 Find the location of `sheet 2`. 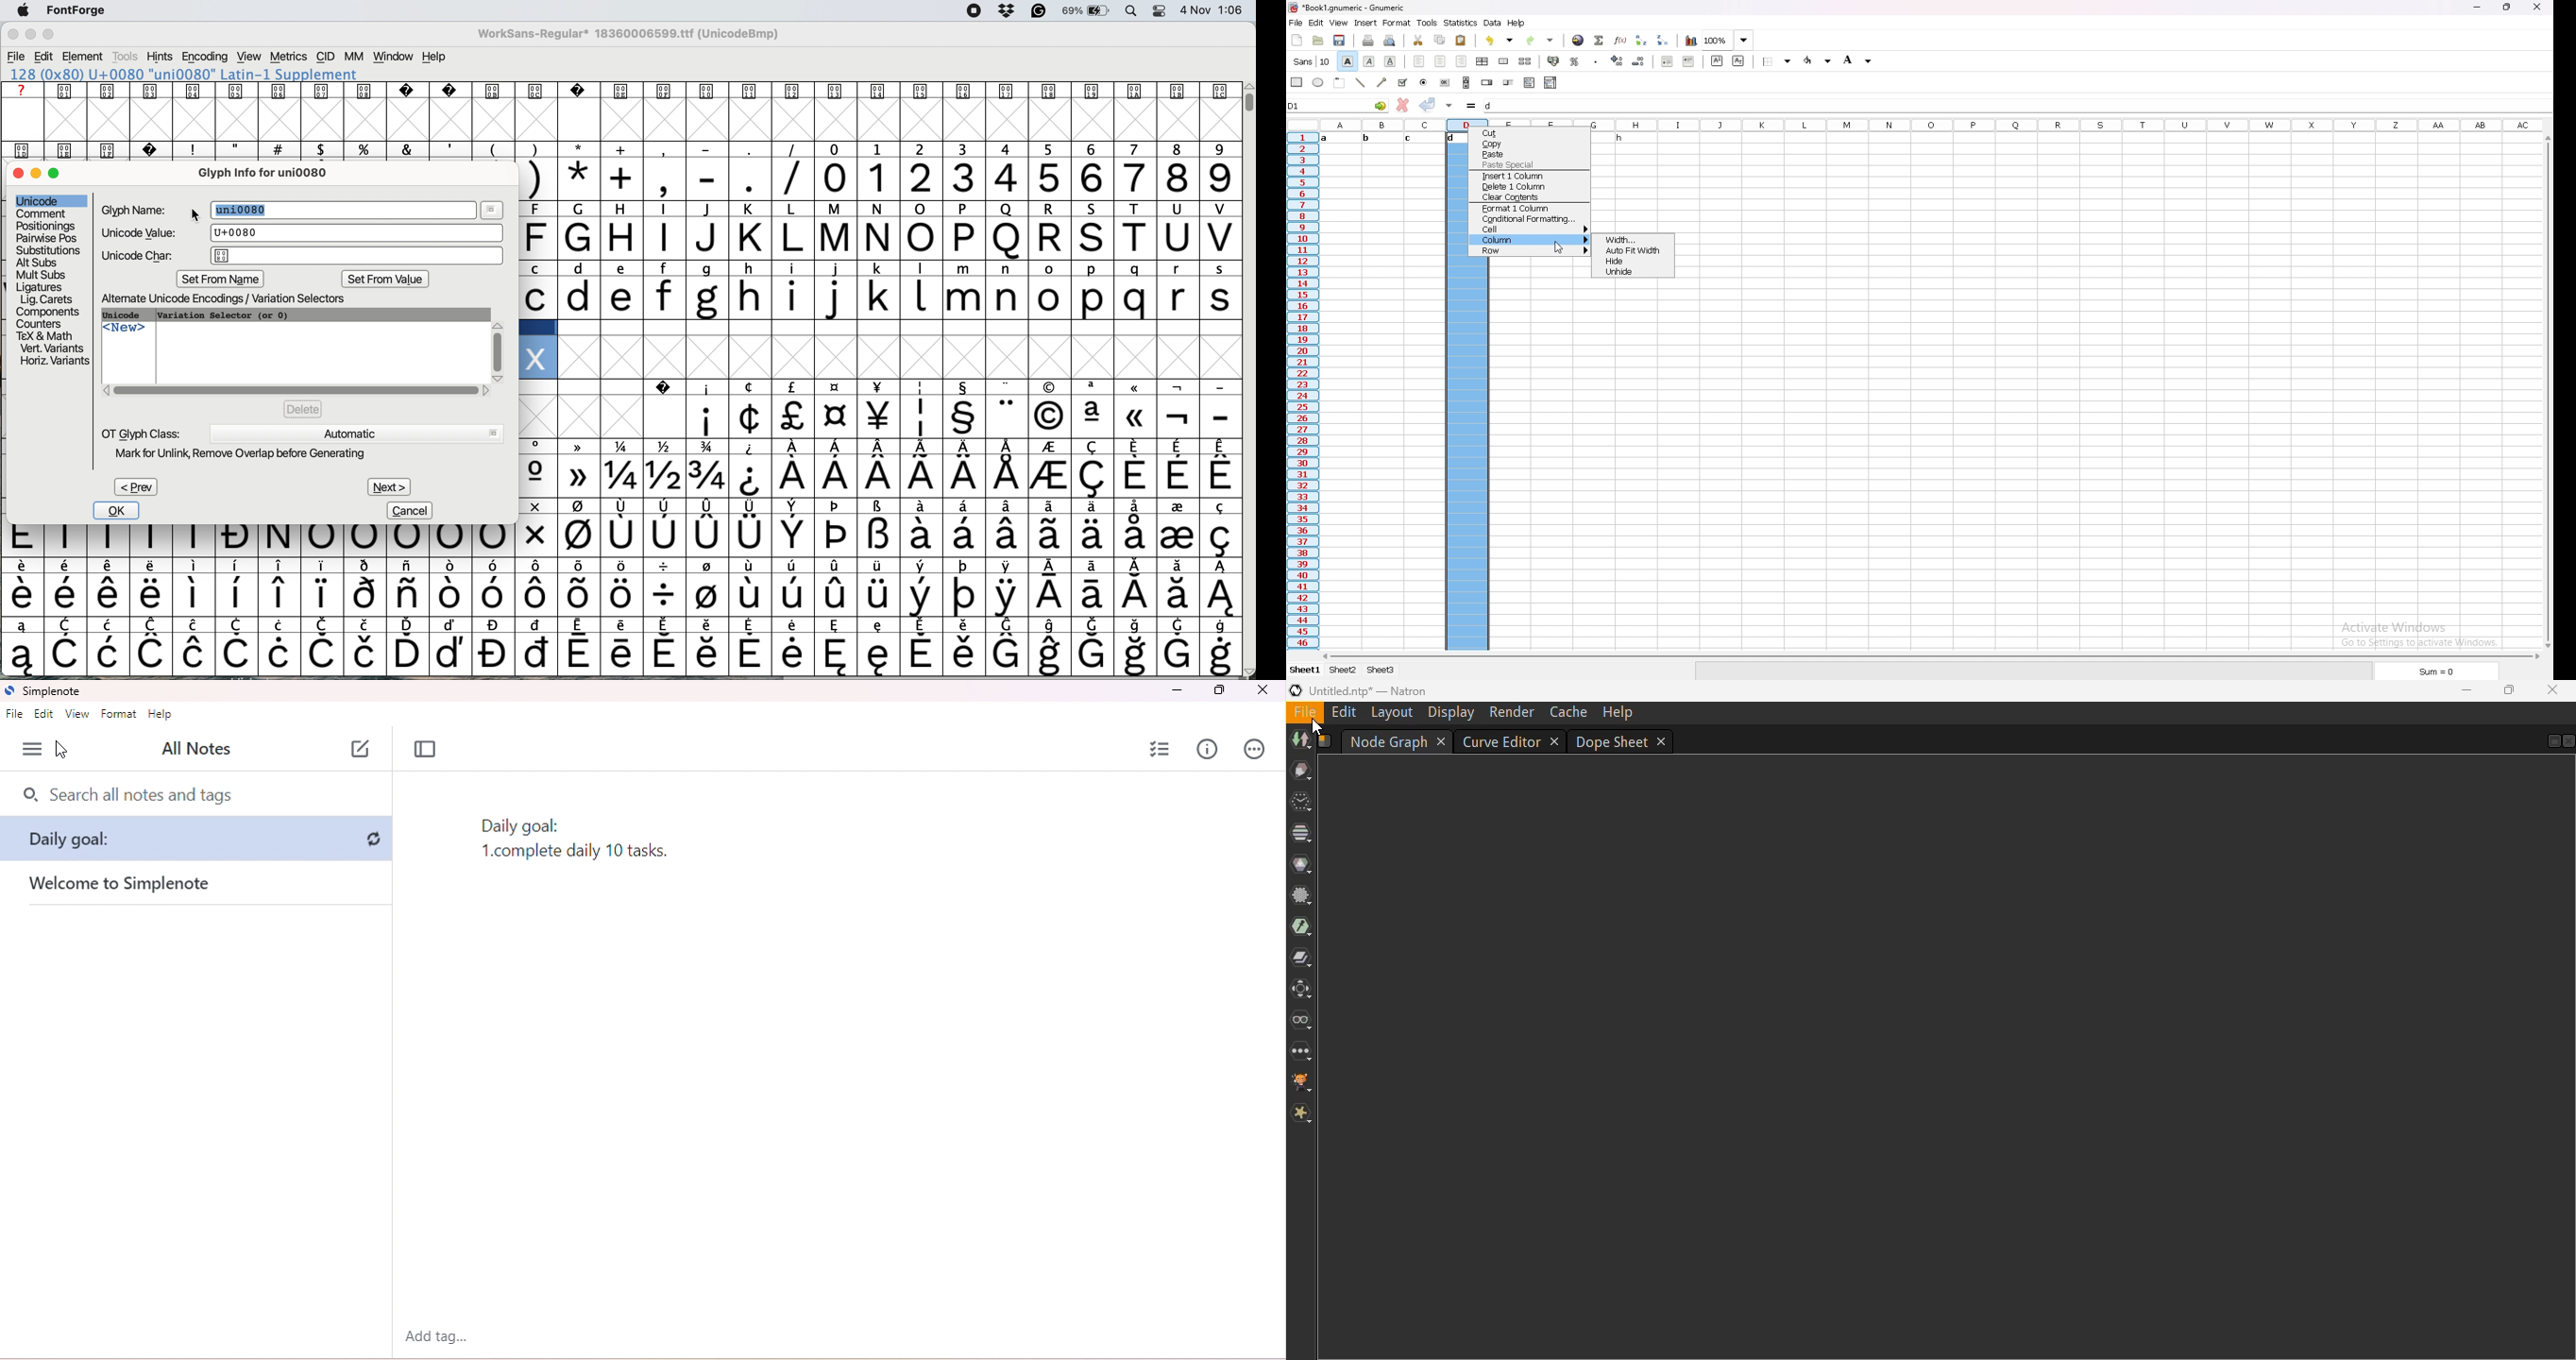

sheet 2 is located at coordinates (1342, 669).